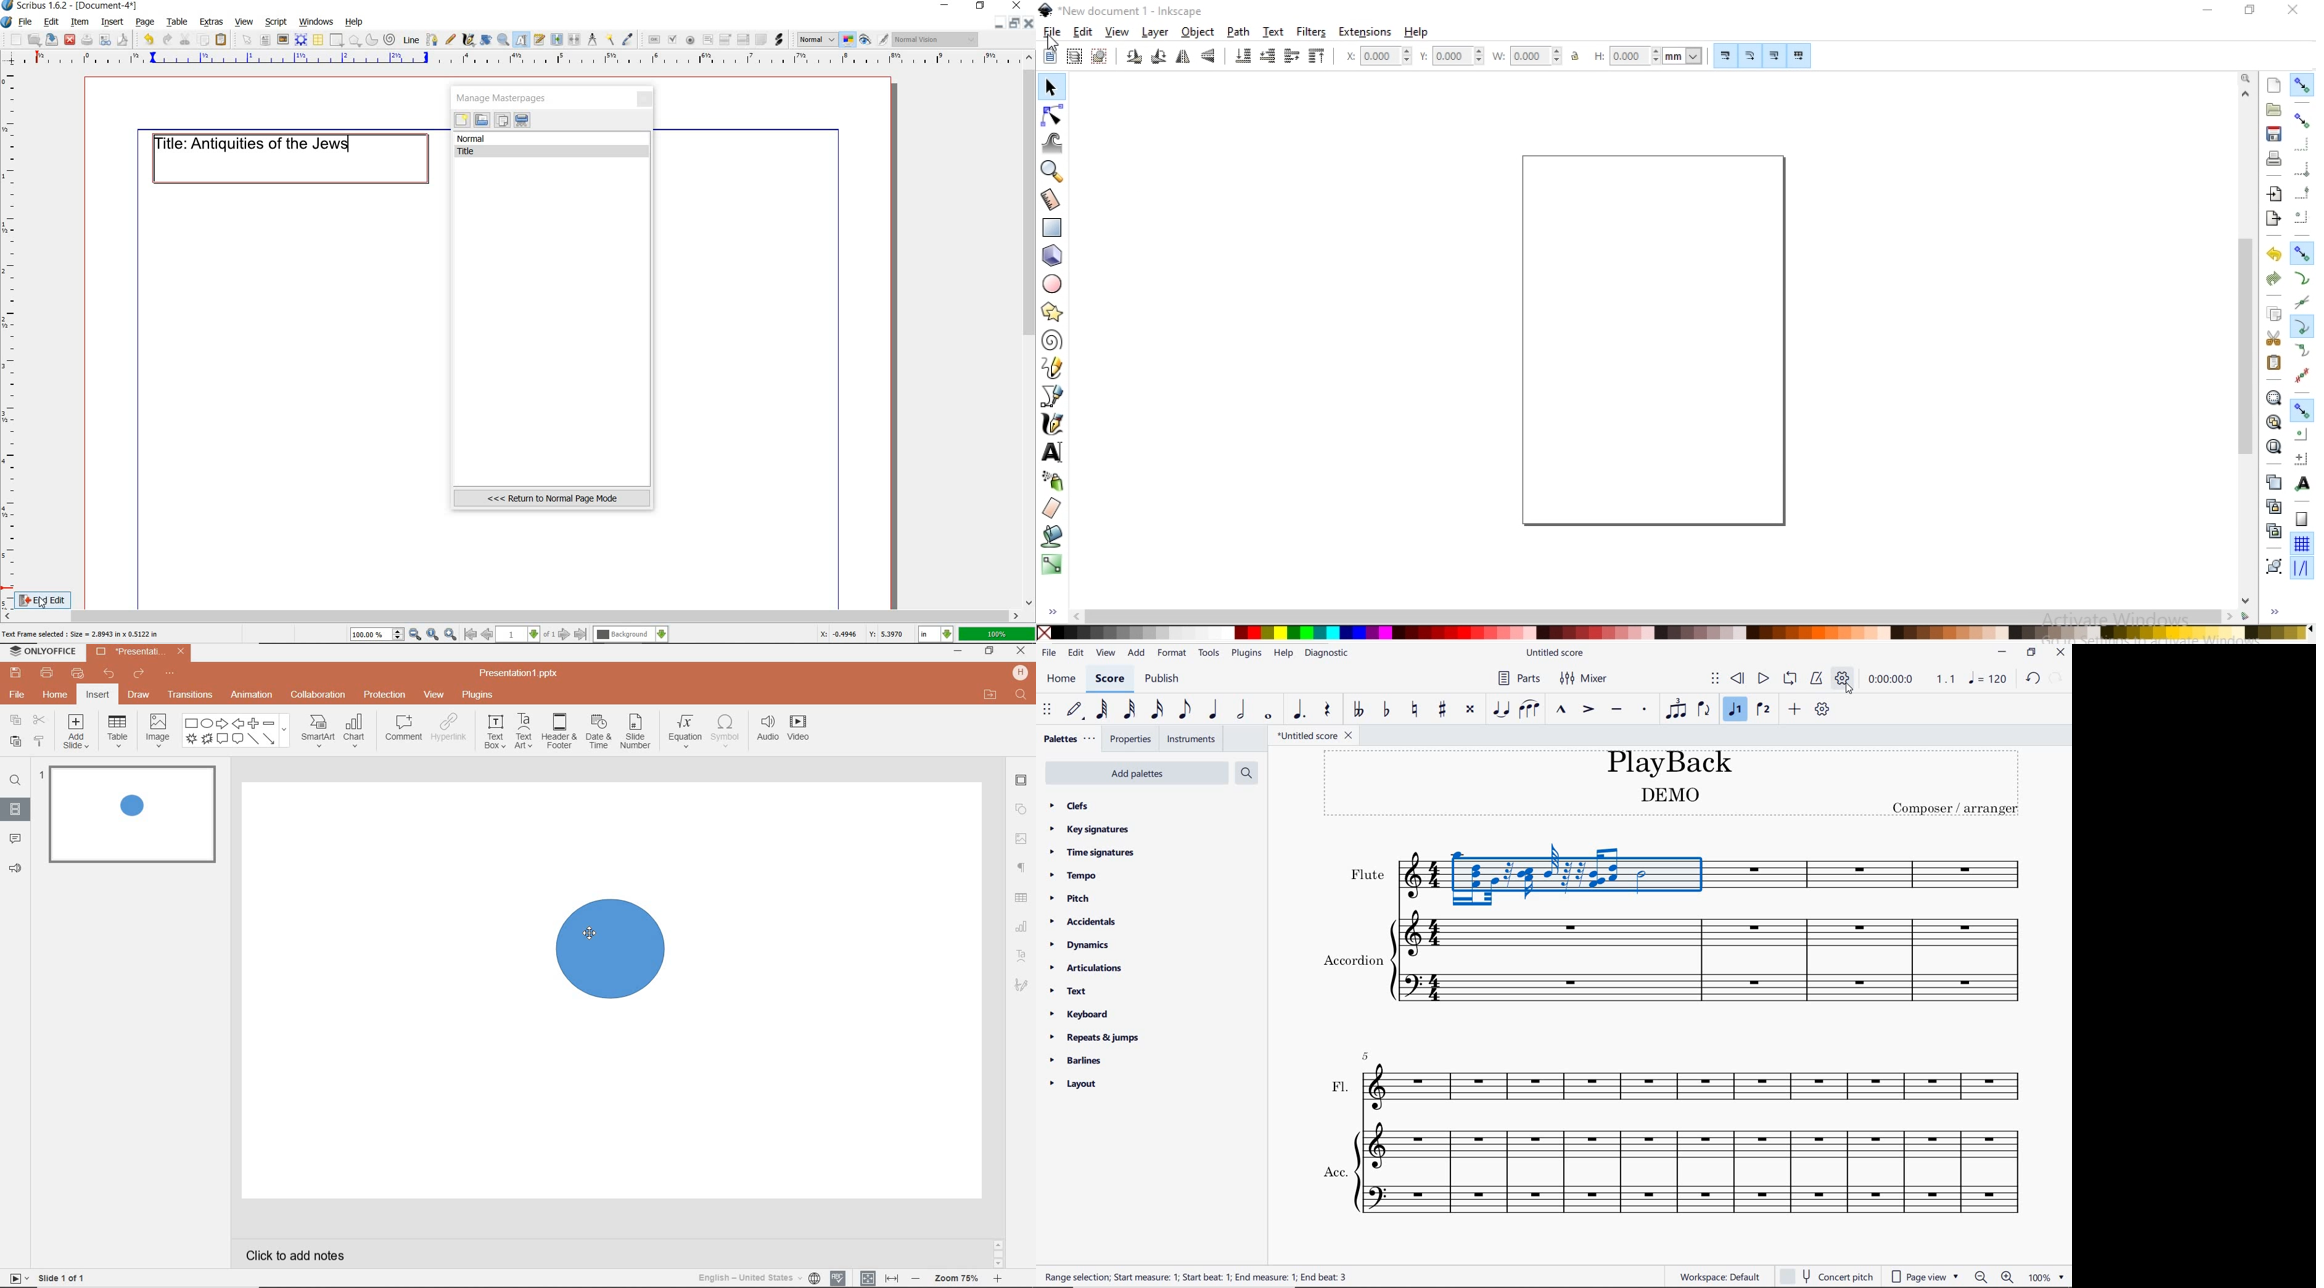  Describe the element at coordinates (999, 1250) in the screenshot. I see `scrollbar` at that location.